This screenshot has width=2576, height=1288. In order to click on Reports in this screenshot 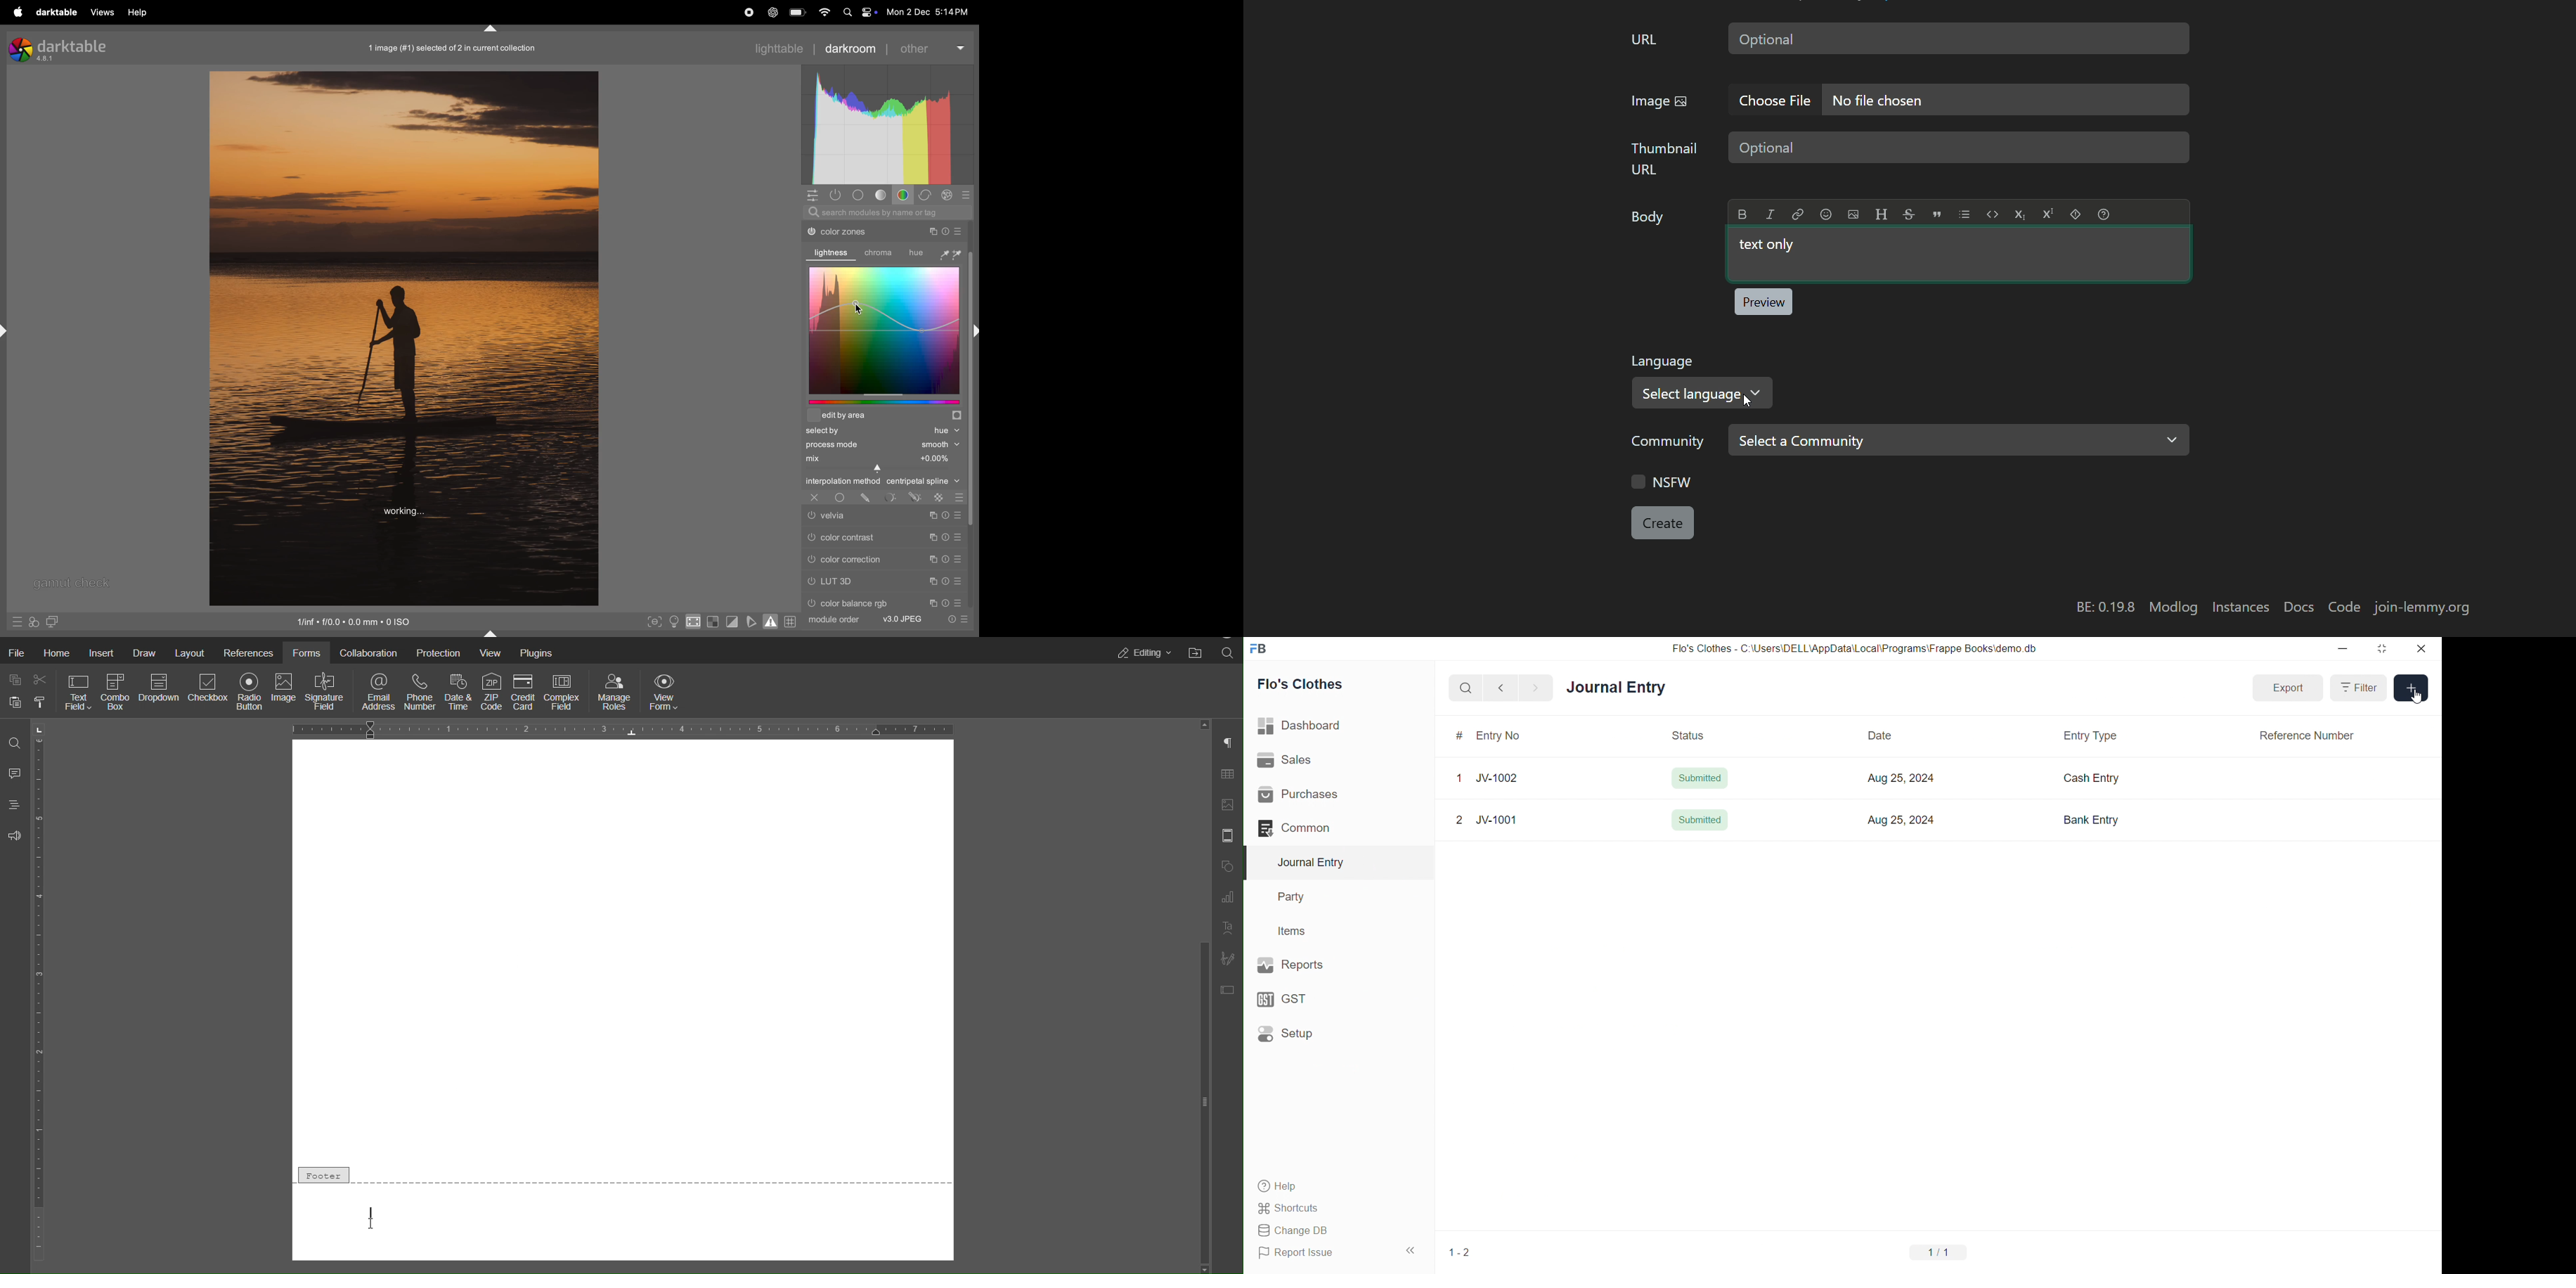, I will do `click(1331, 964)`.